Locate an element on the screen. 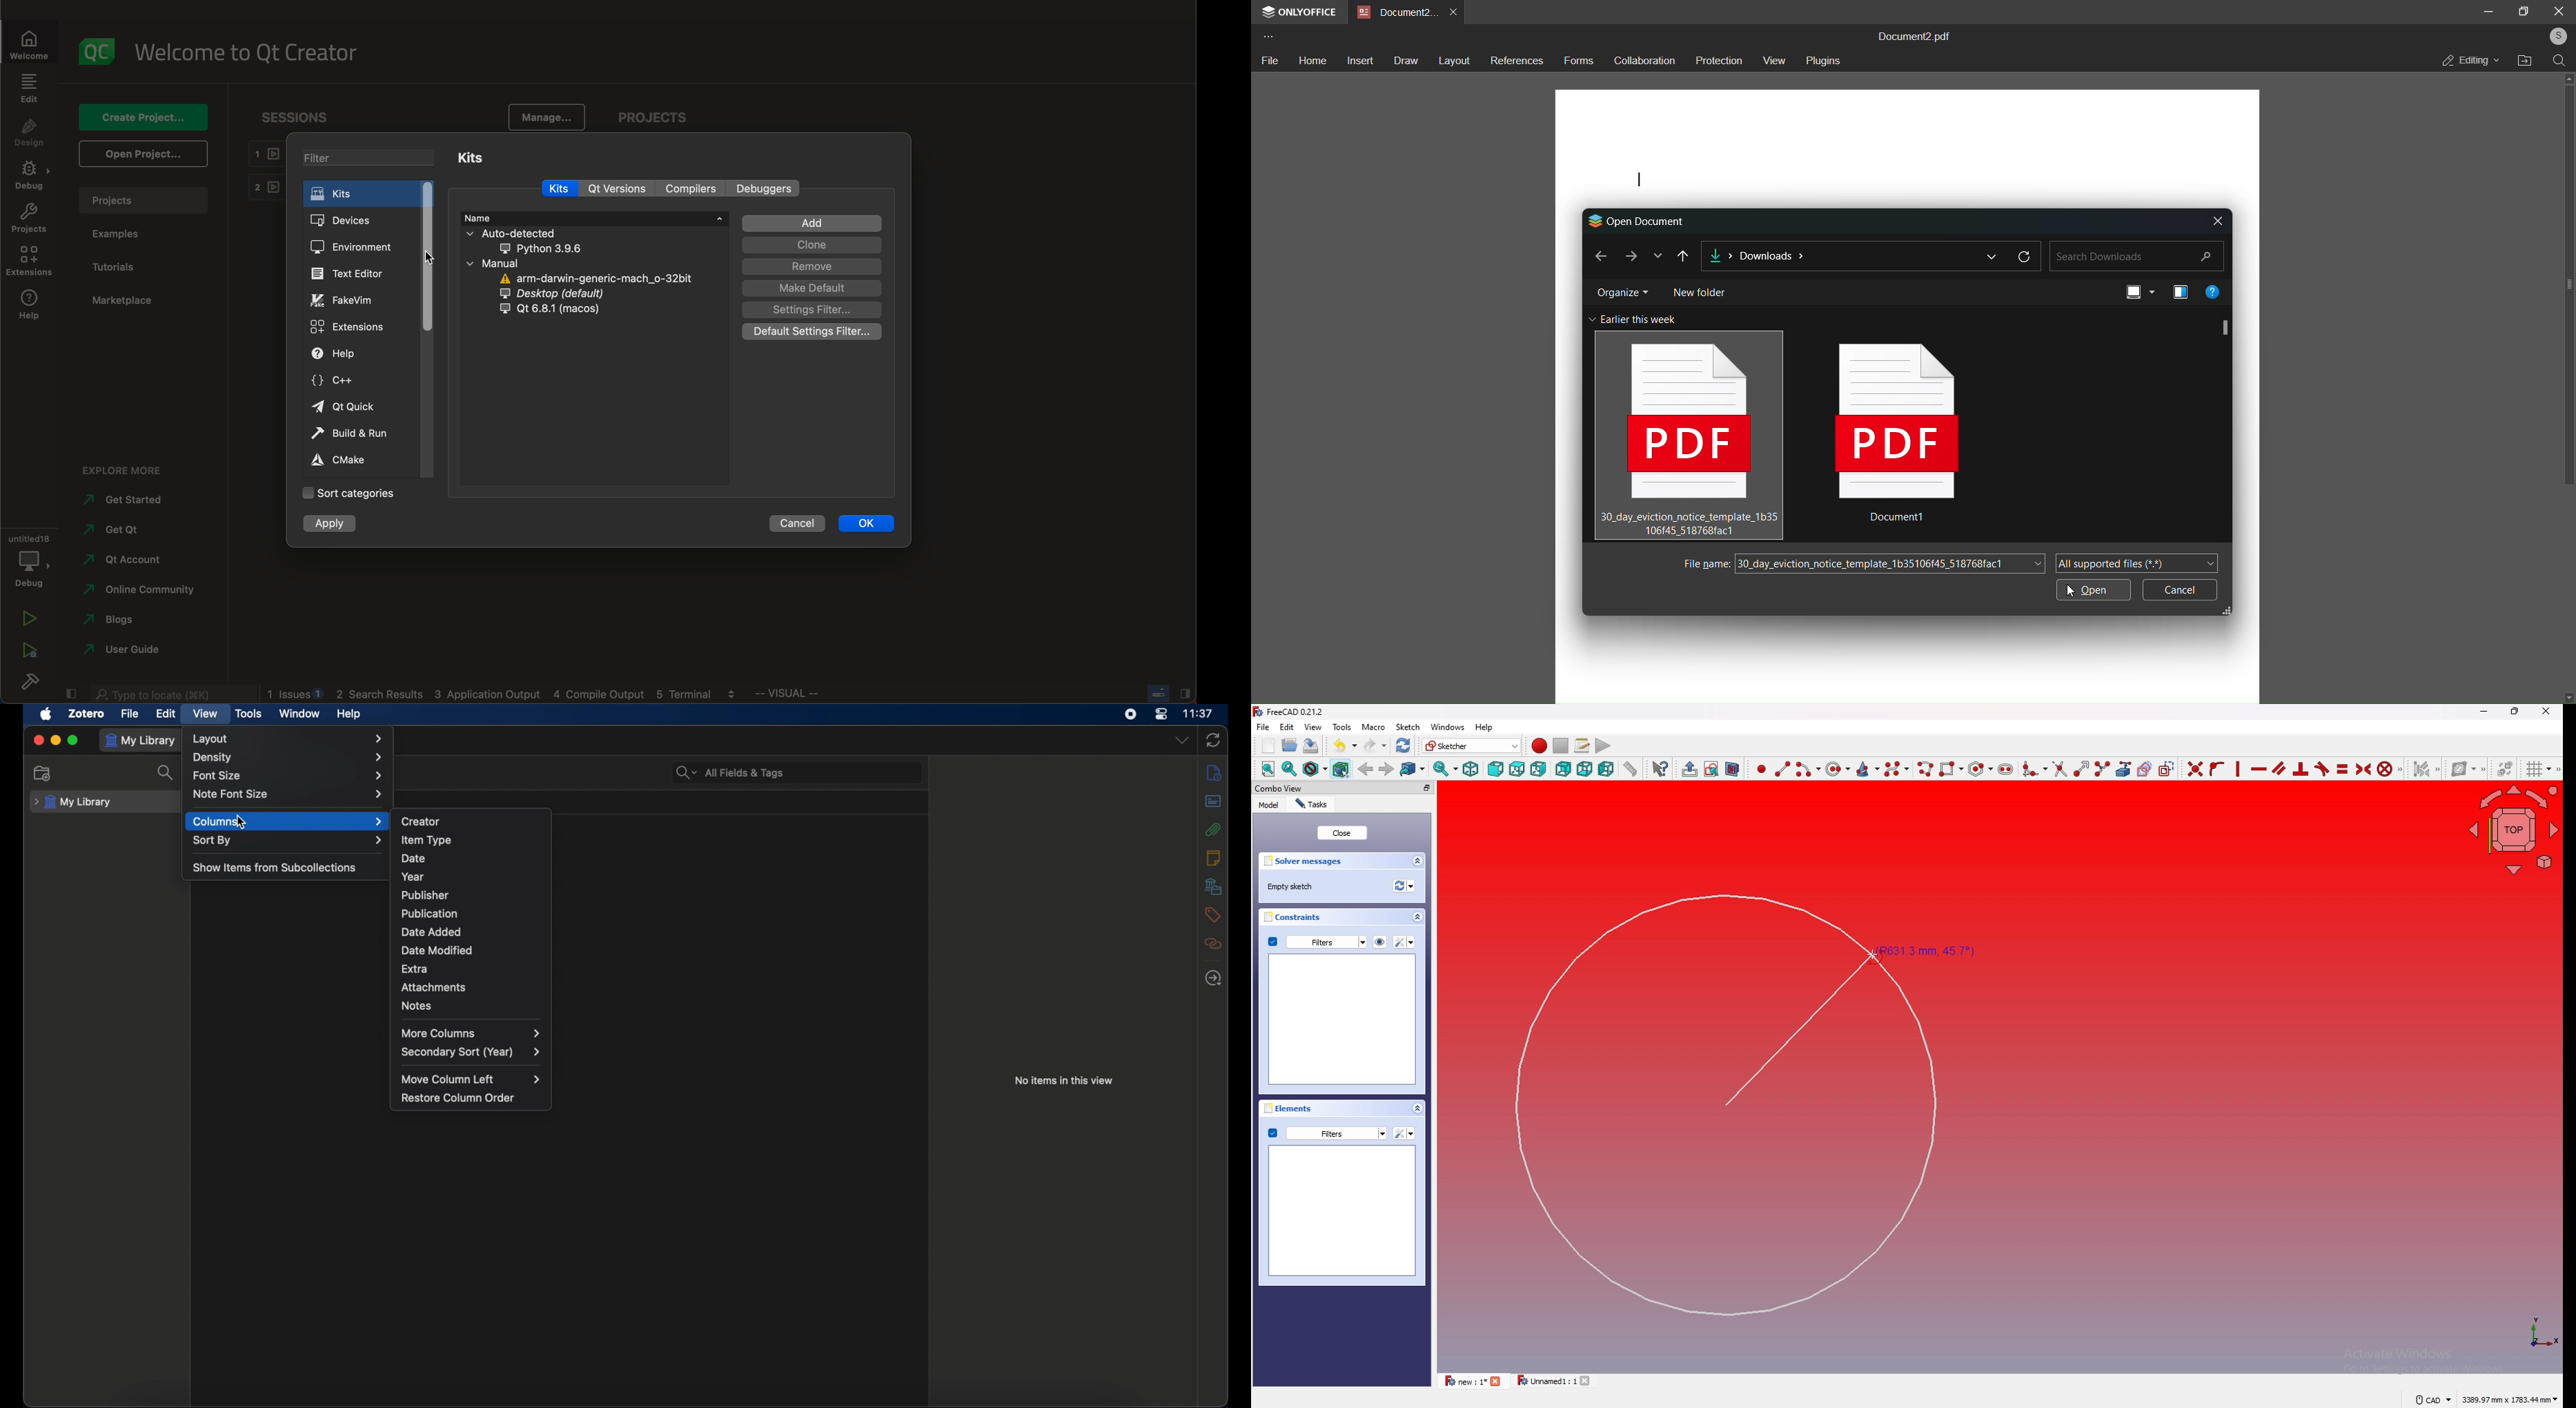  constraint parallel is located at coordinates (2280, 768).